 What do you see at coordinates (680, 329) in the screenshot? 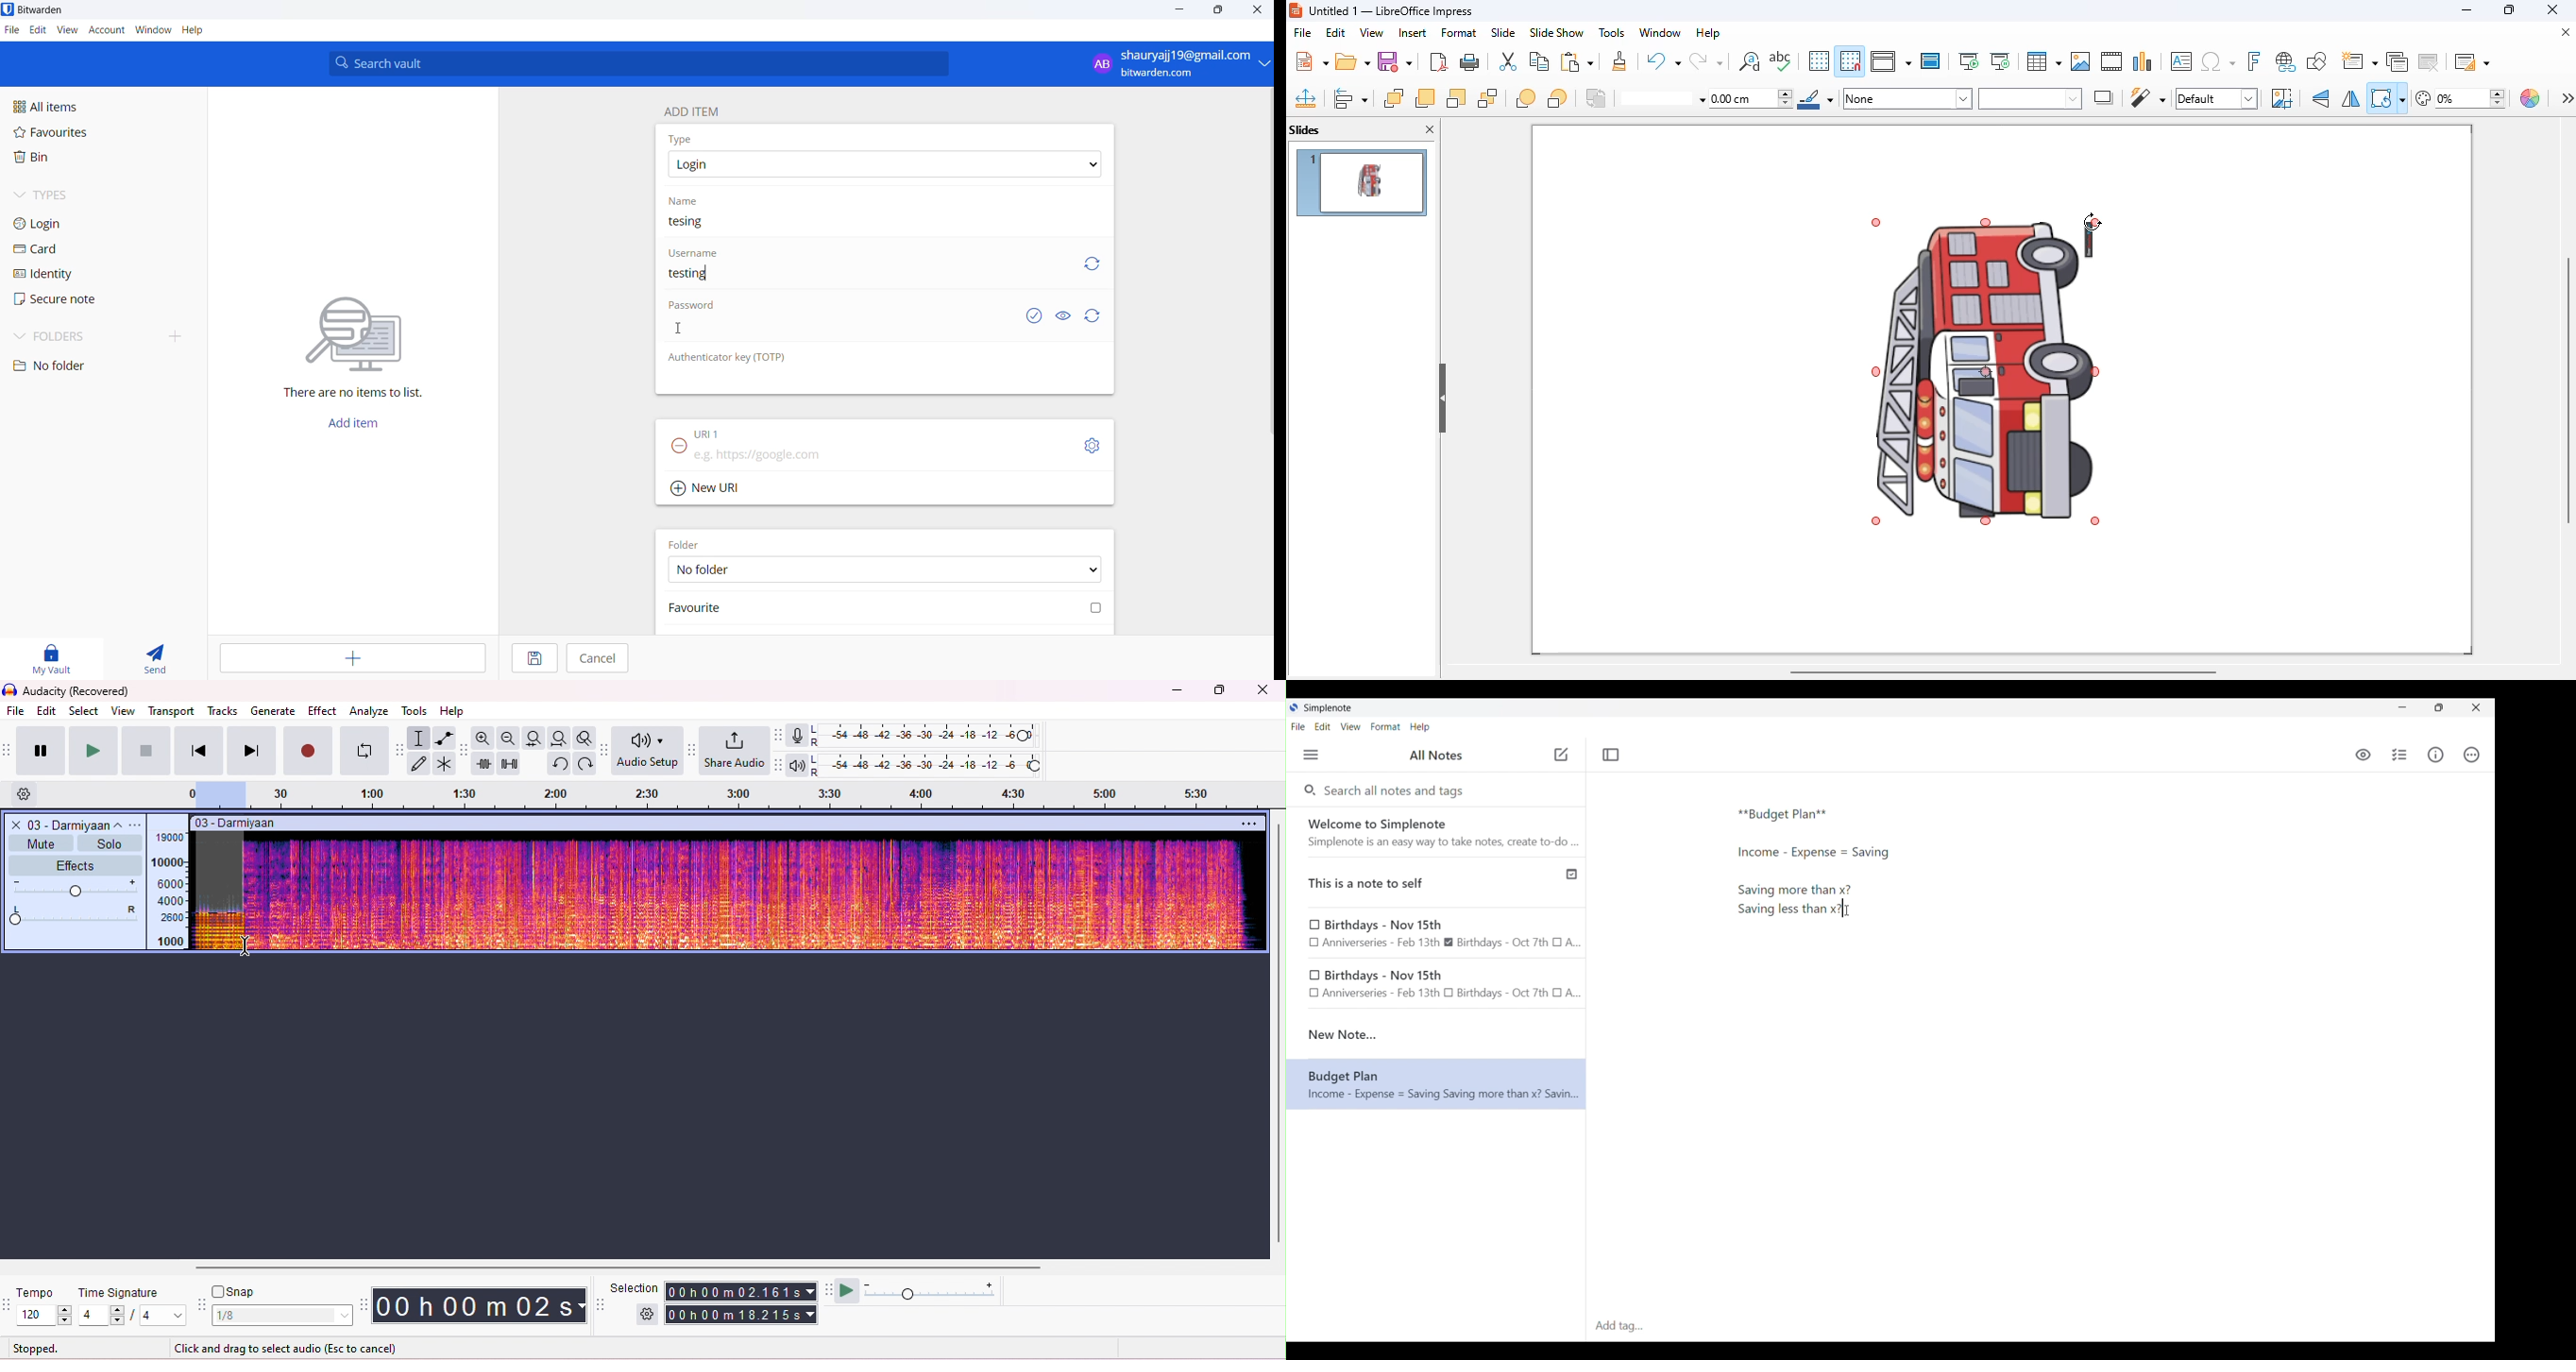
I see `cursor` at bounding box center [680, 329].